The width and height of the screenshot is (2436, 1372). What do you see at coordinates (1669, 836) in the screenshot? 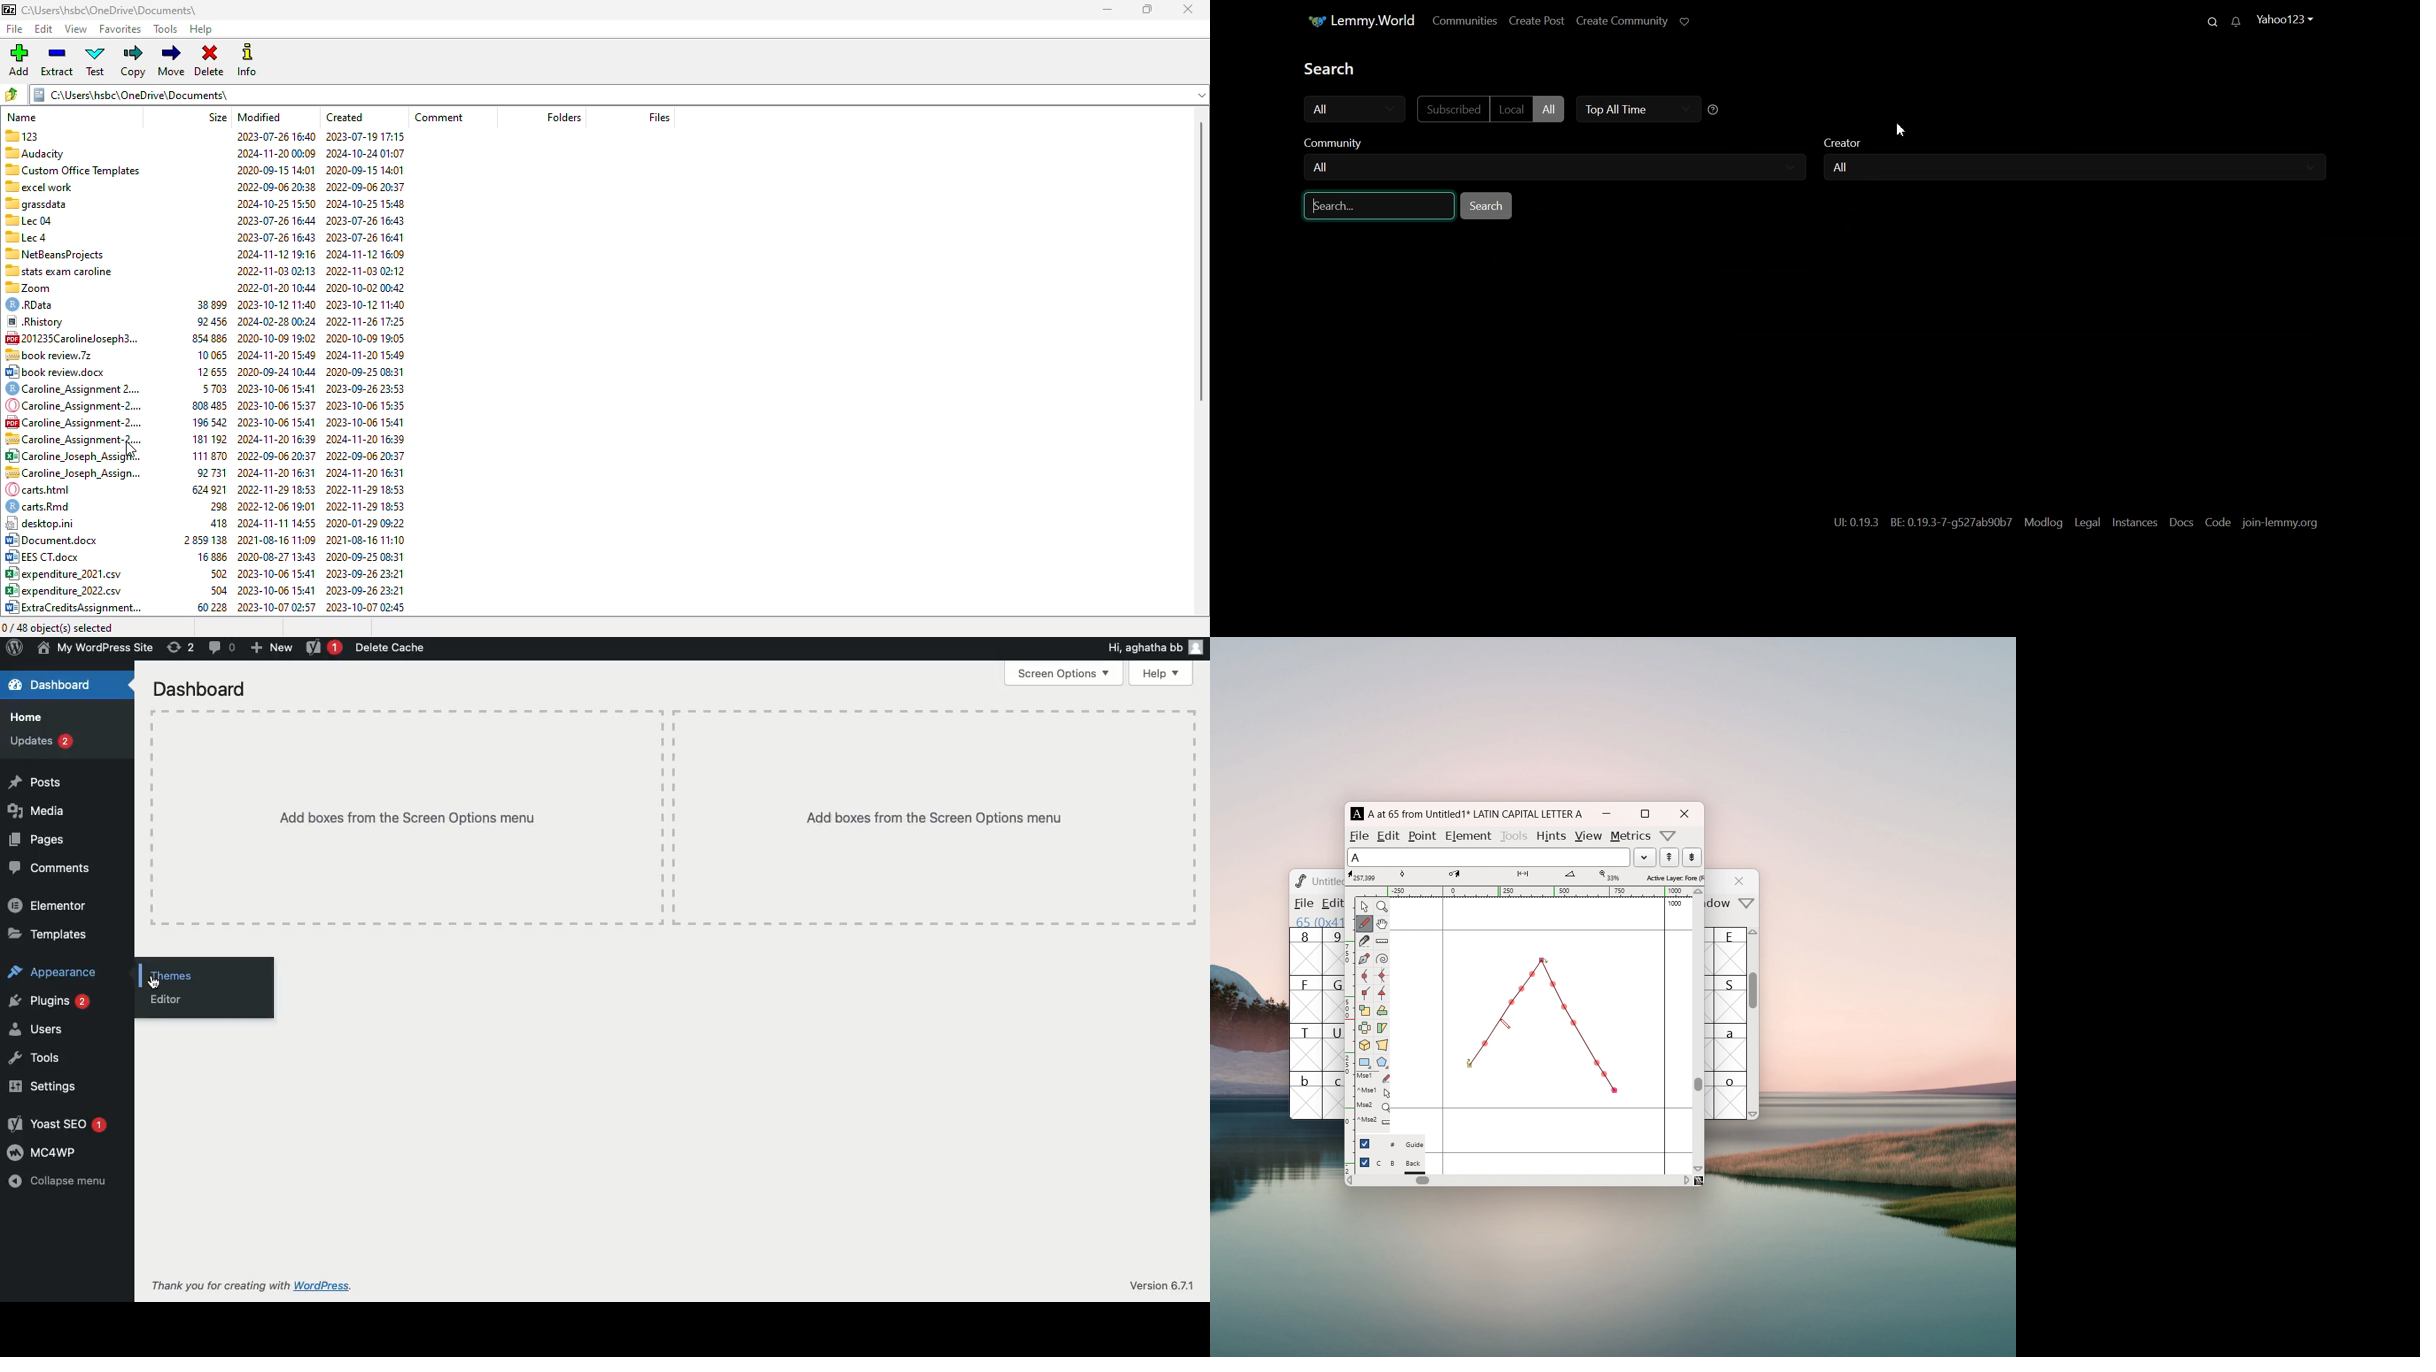
I see `more options` at bounding box center [1669, 836].